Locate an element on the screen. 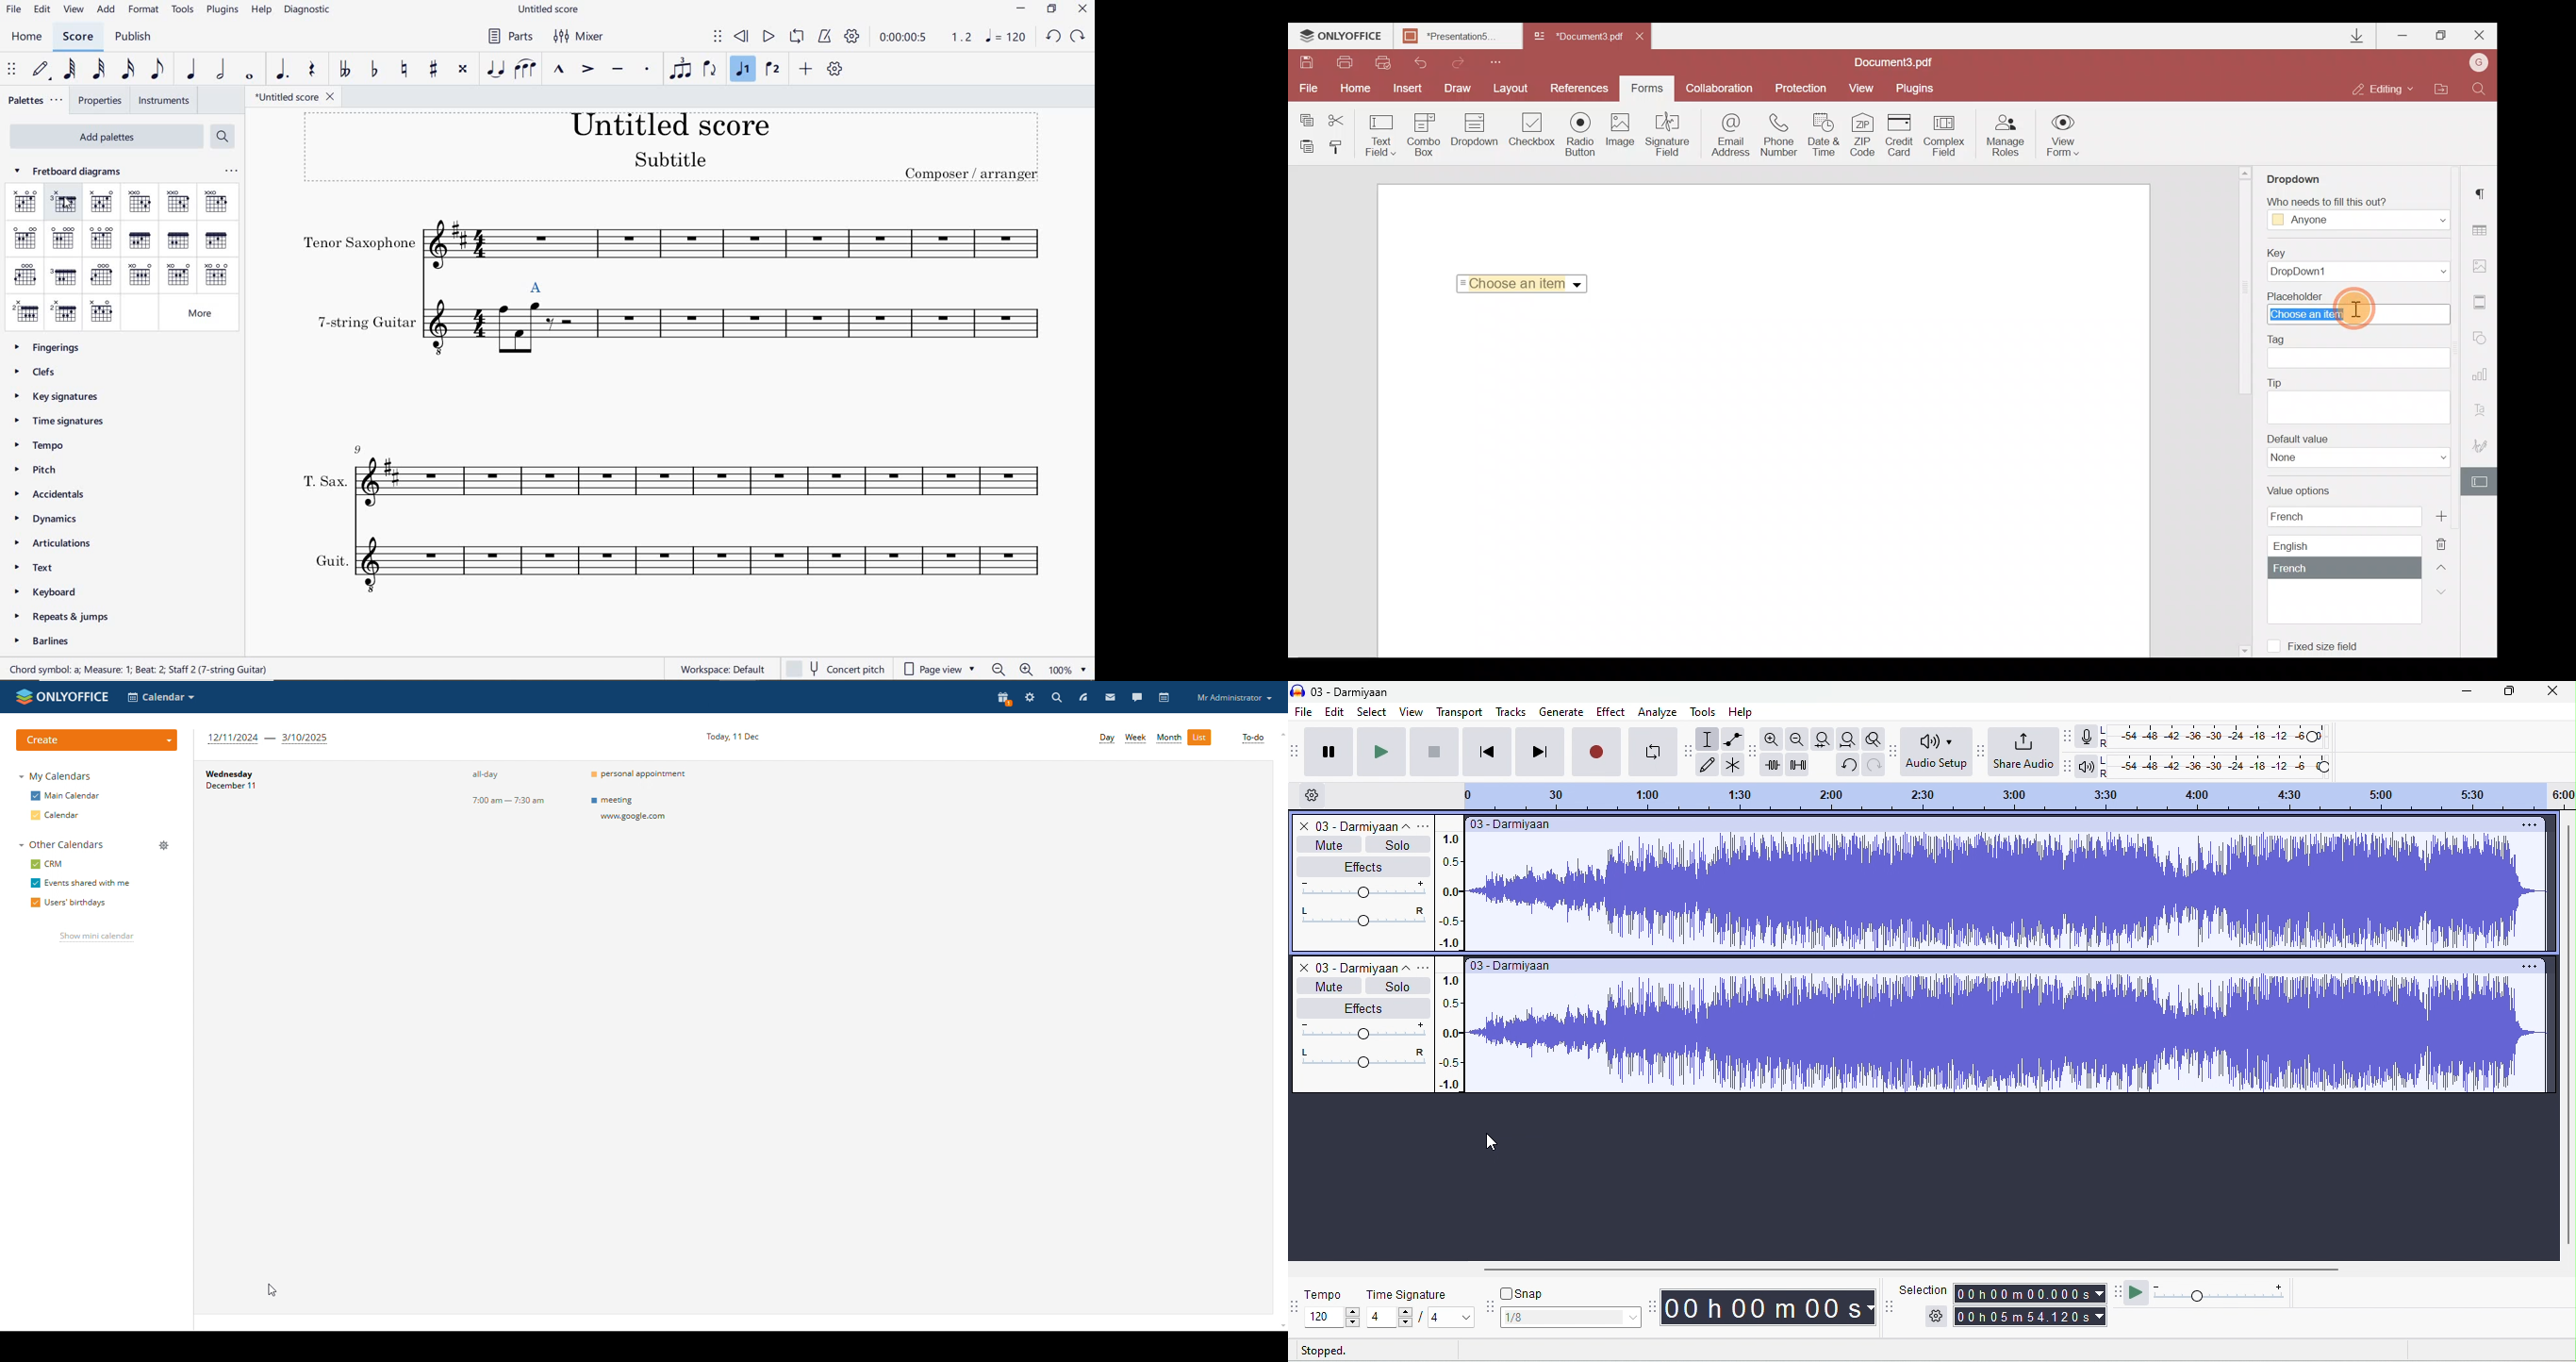 The height and width of the screenshot is (1372, 2576). DIAGNOSTIC is located at coordinates (309, 12).